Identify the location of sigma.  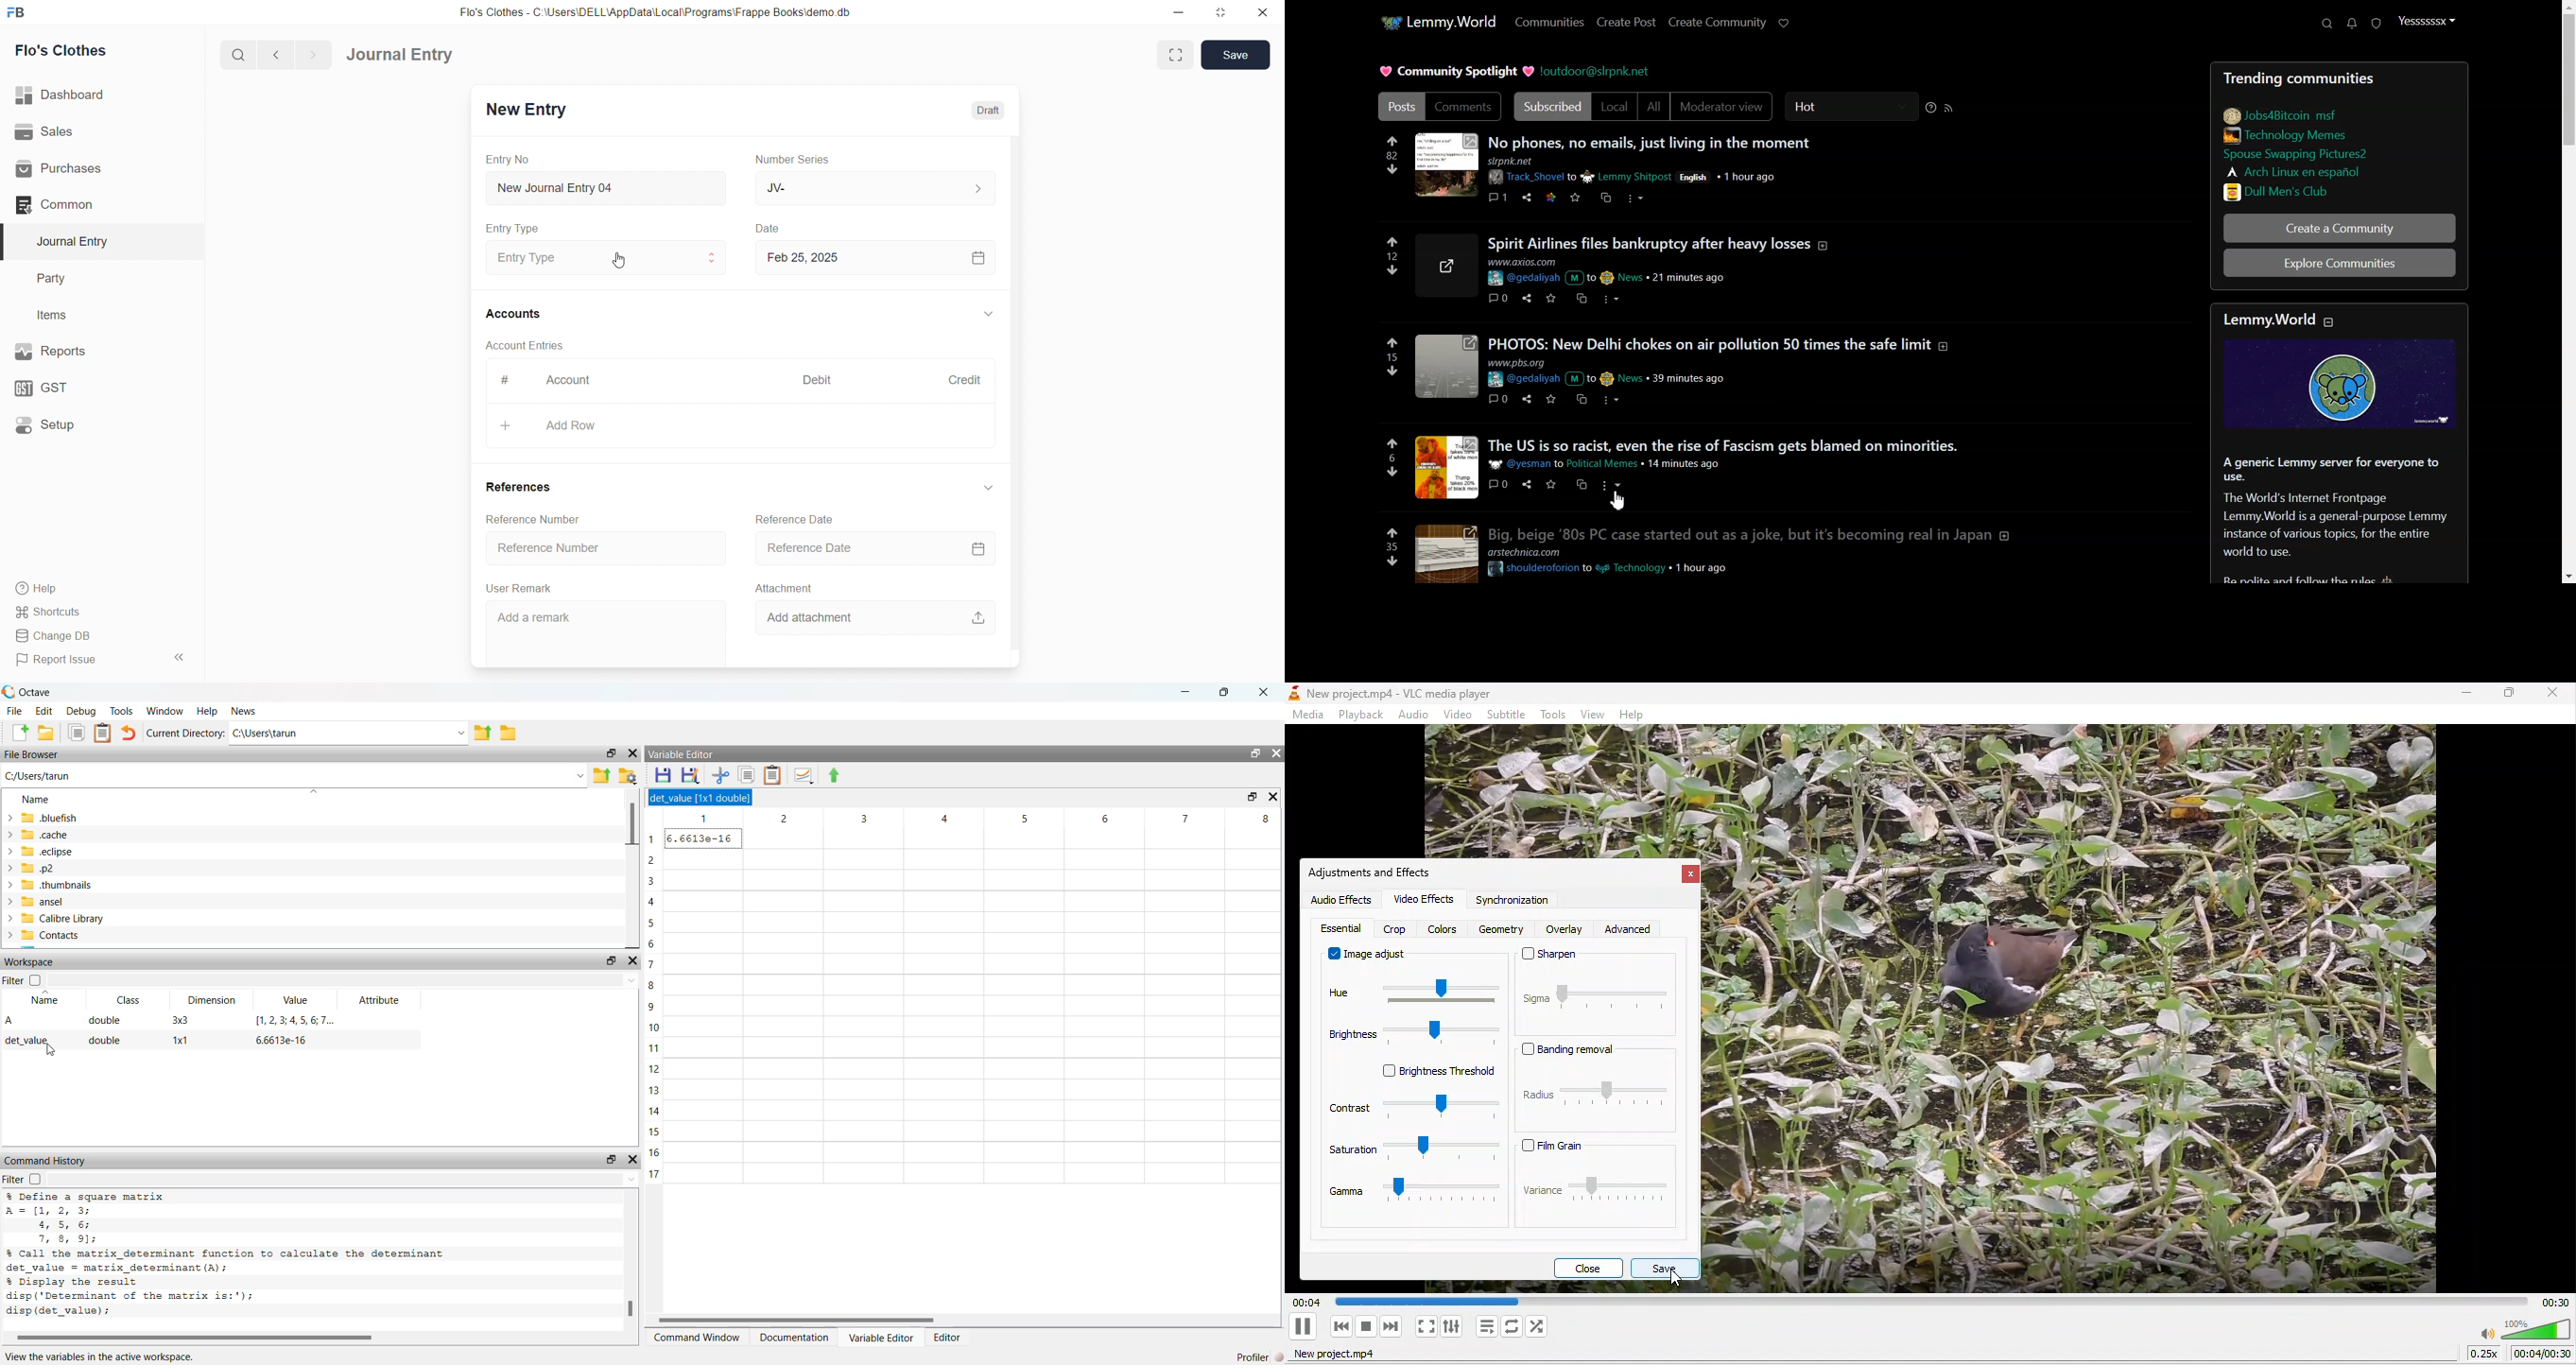
(1598, 1011).